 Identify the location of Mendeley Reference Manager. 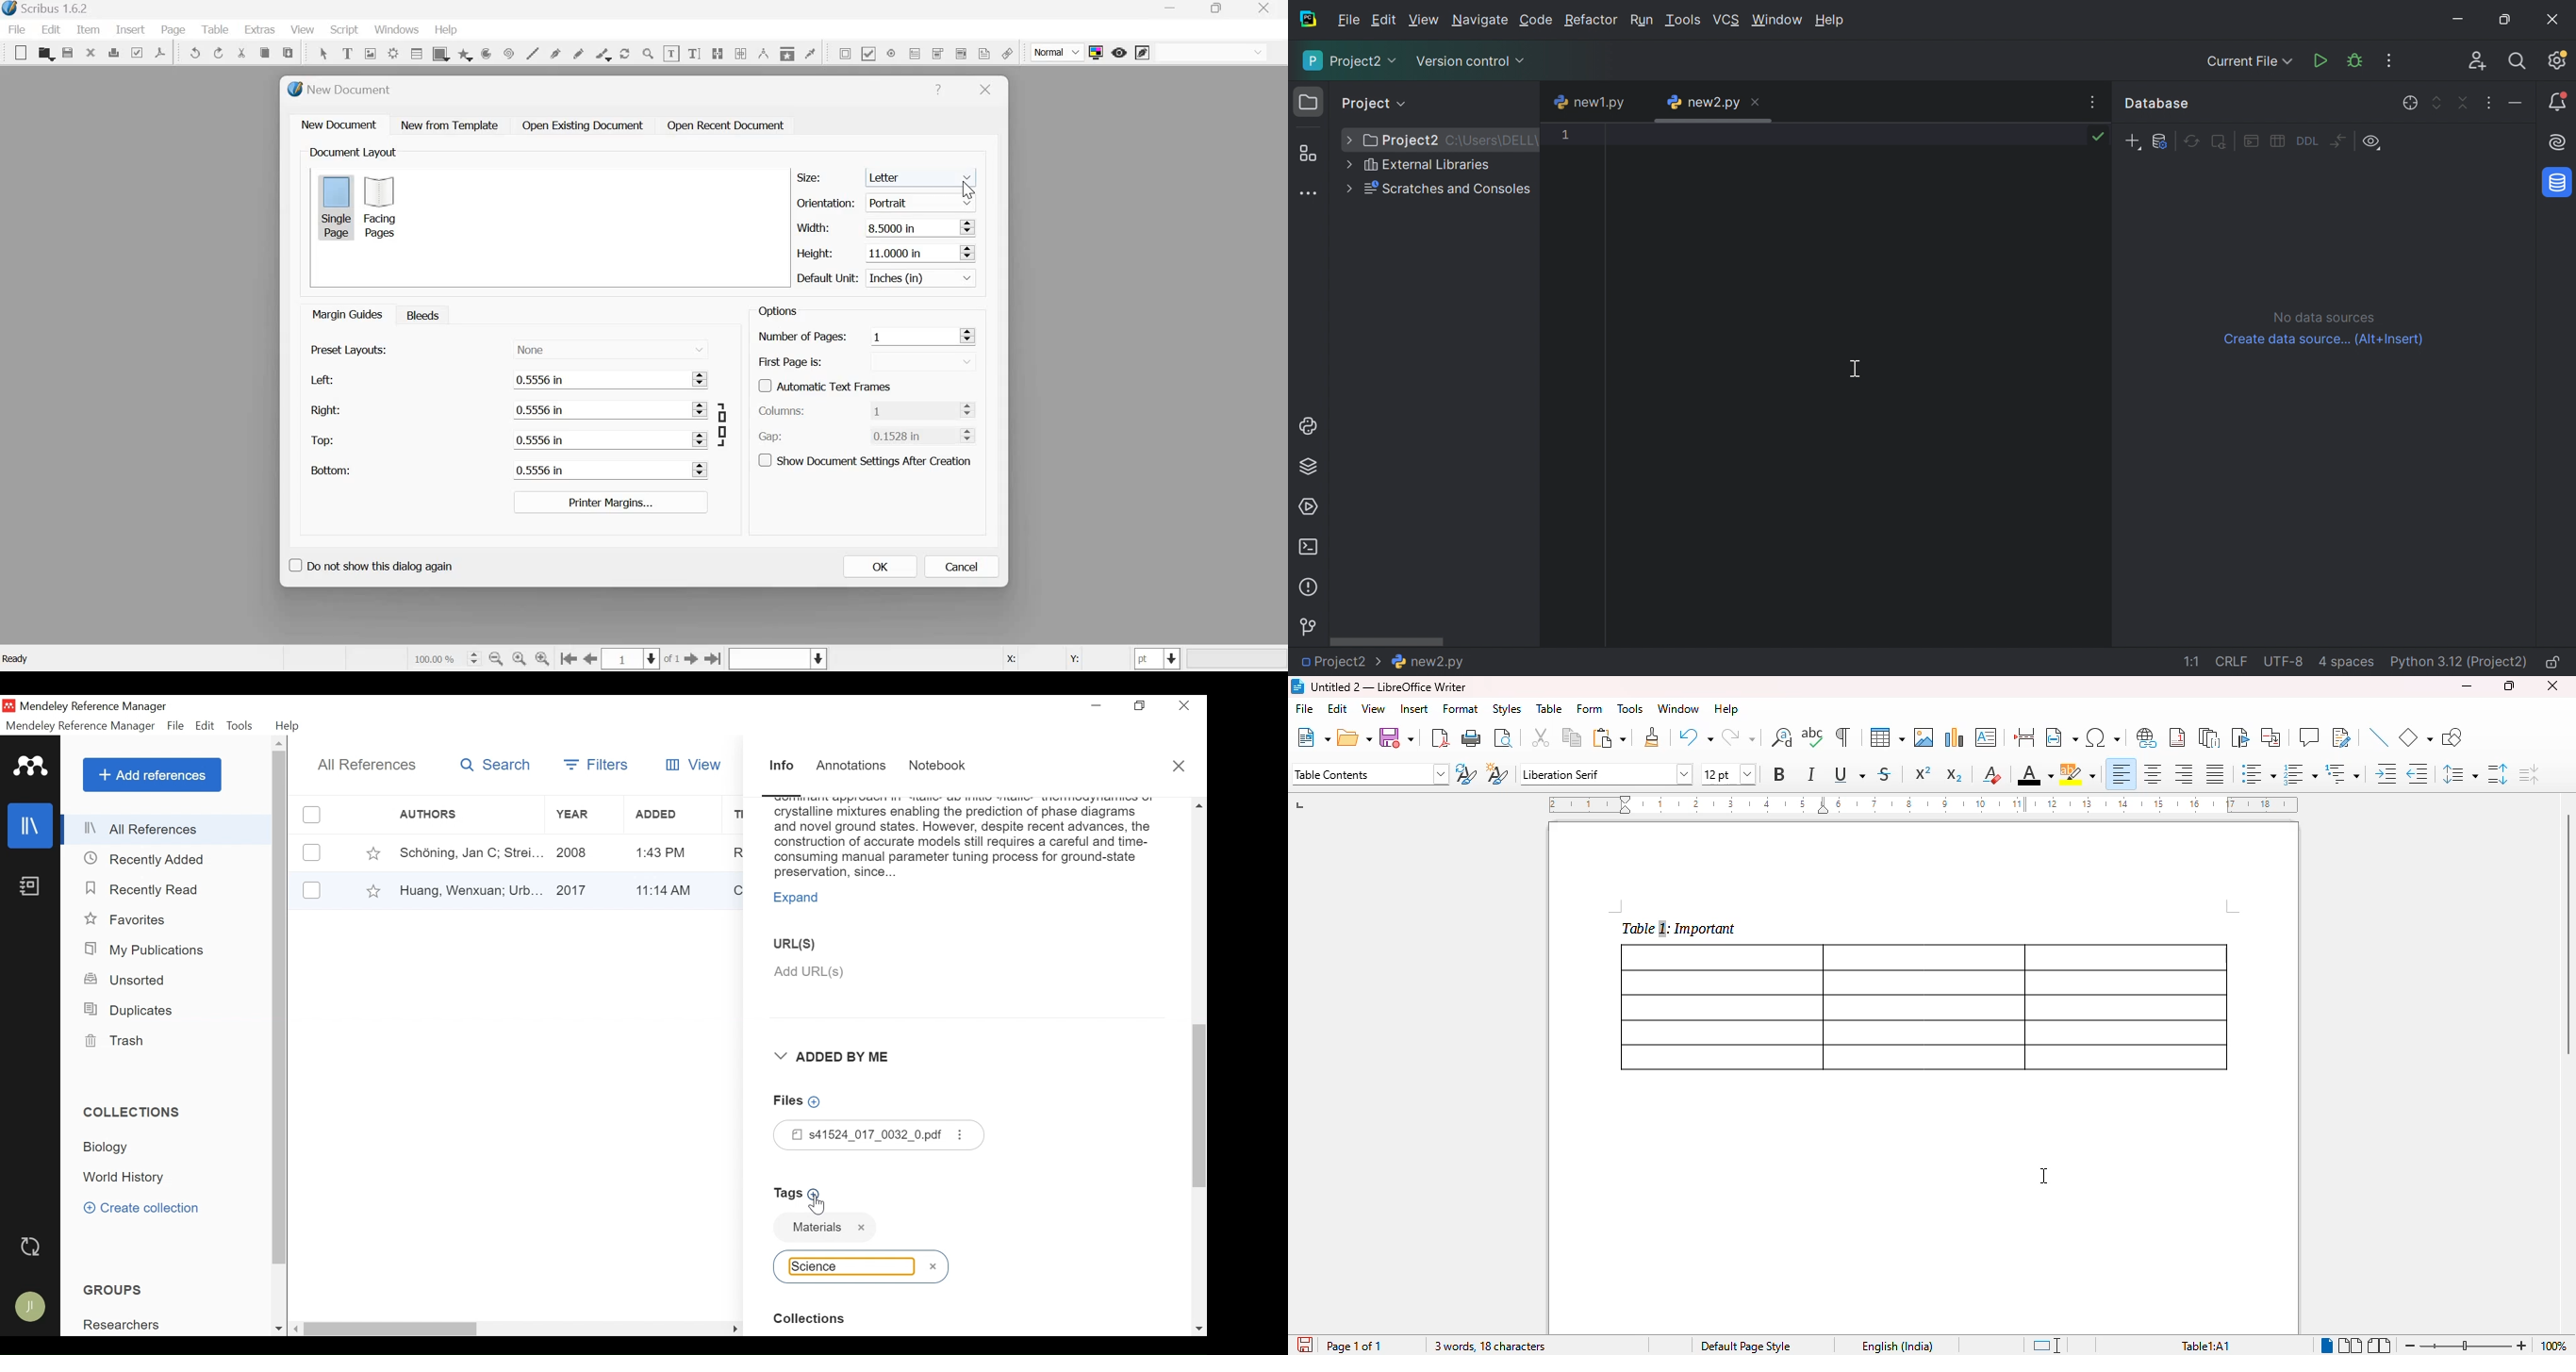
(96, 706).